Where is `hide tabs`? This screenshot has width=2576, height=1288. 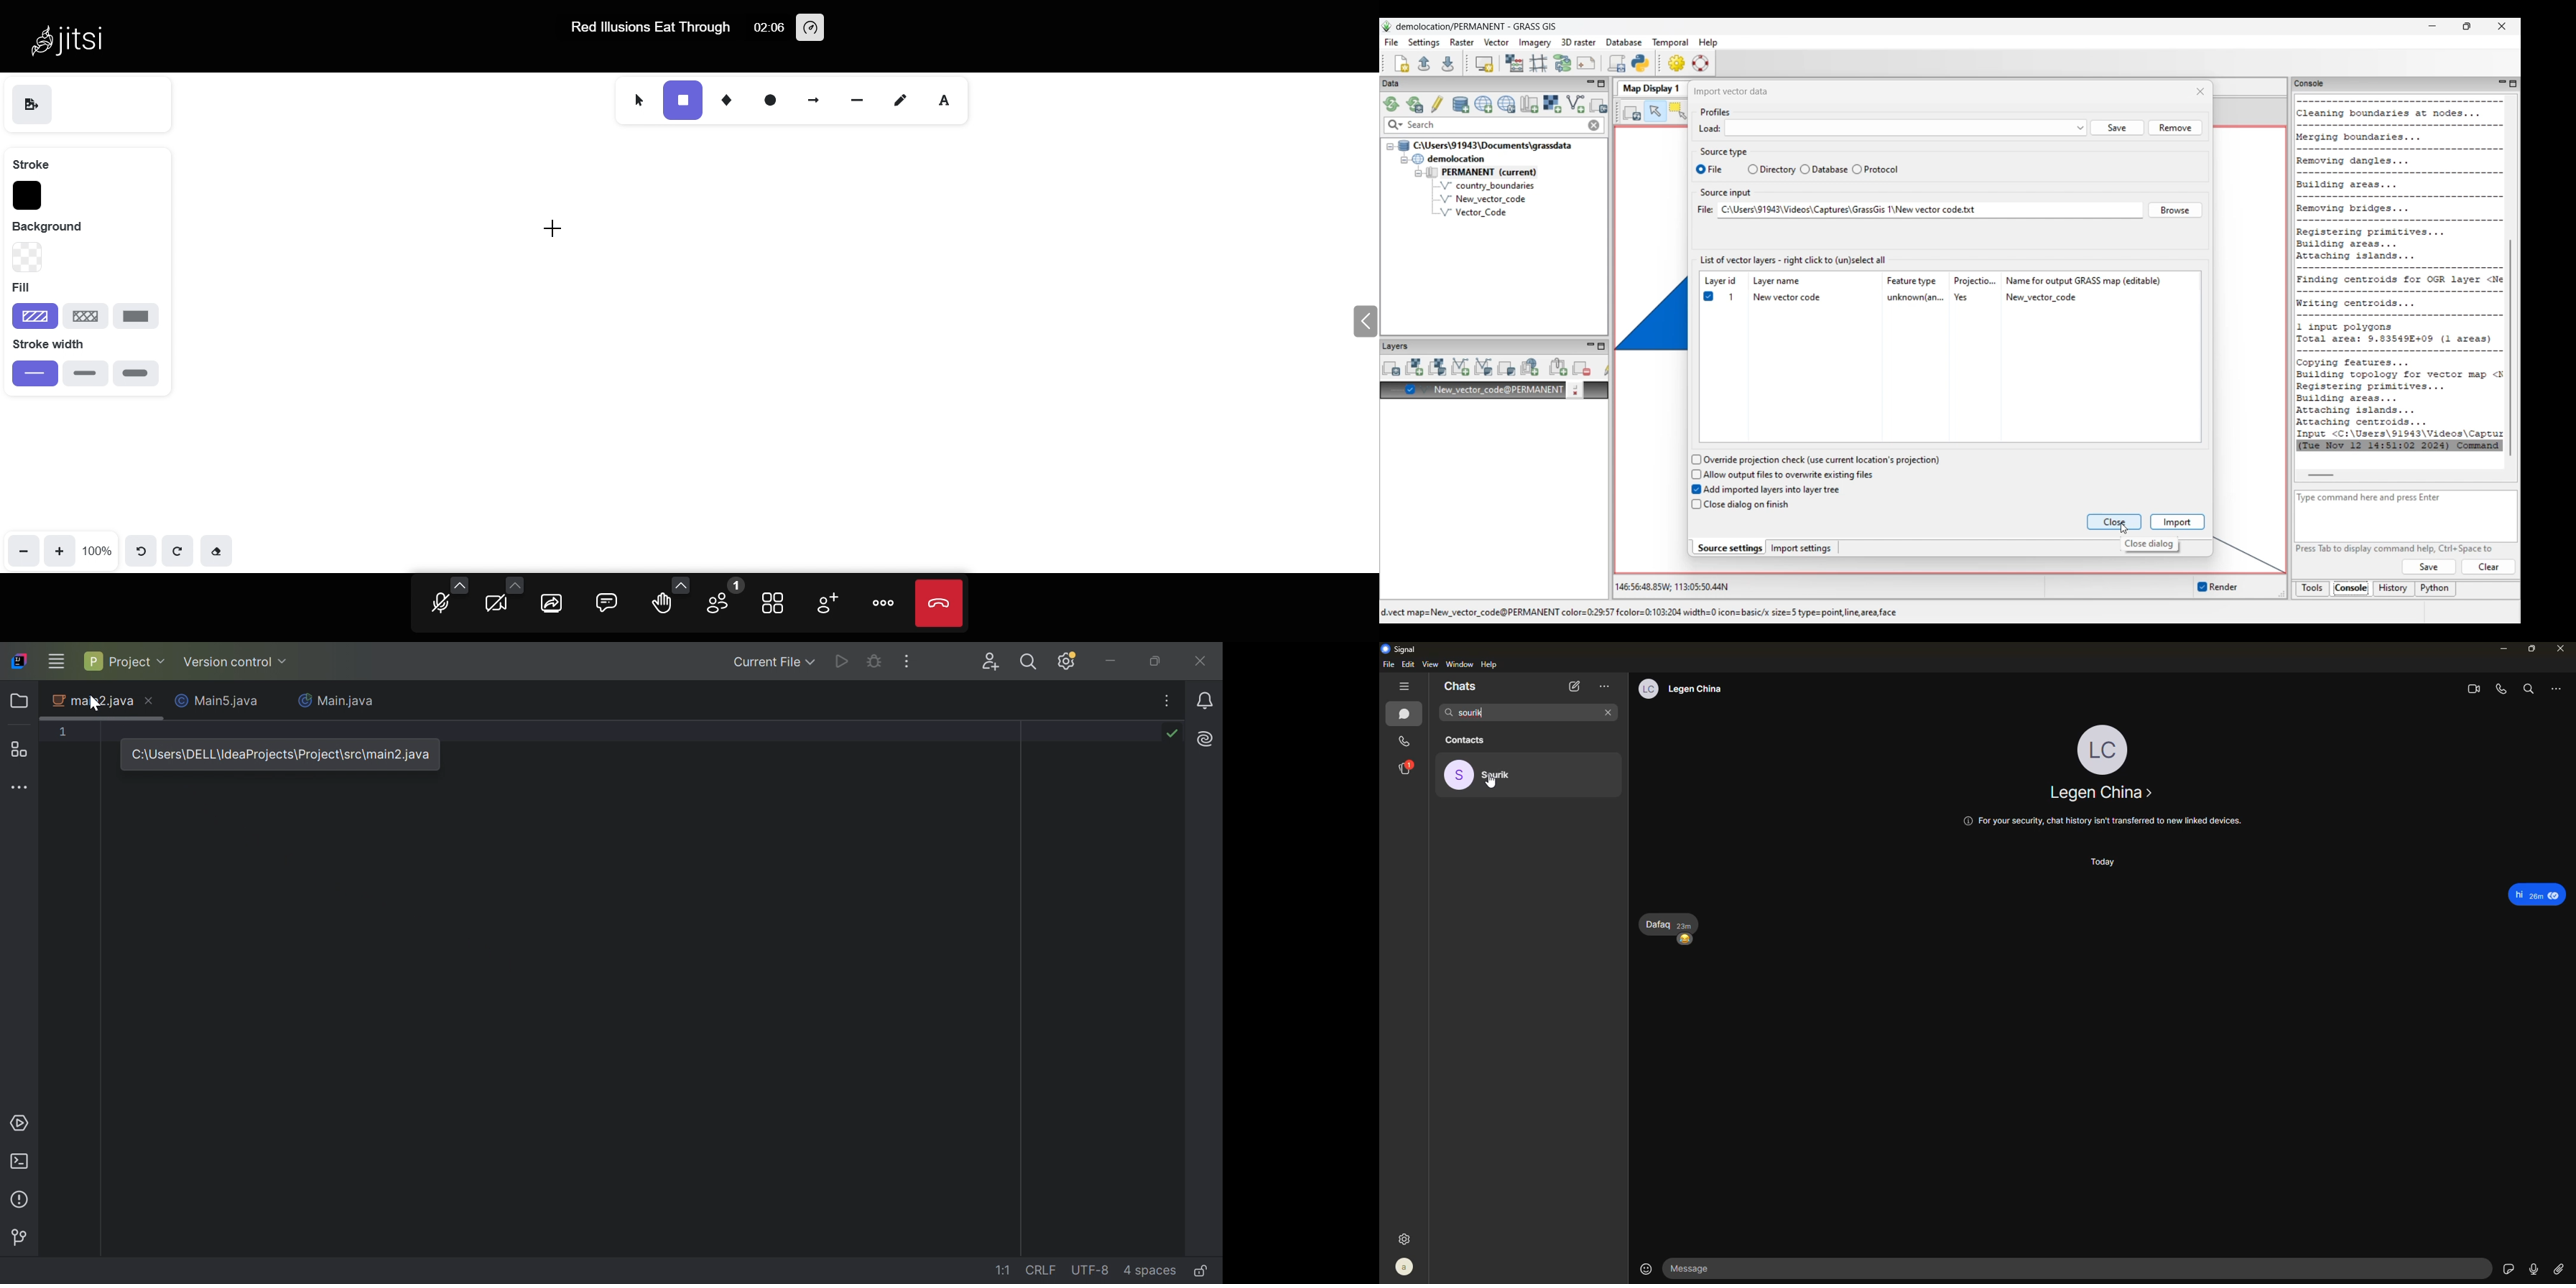 hide tabs is located at coordinates (1403, 686).